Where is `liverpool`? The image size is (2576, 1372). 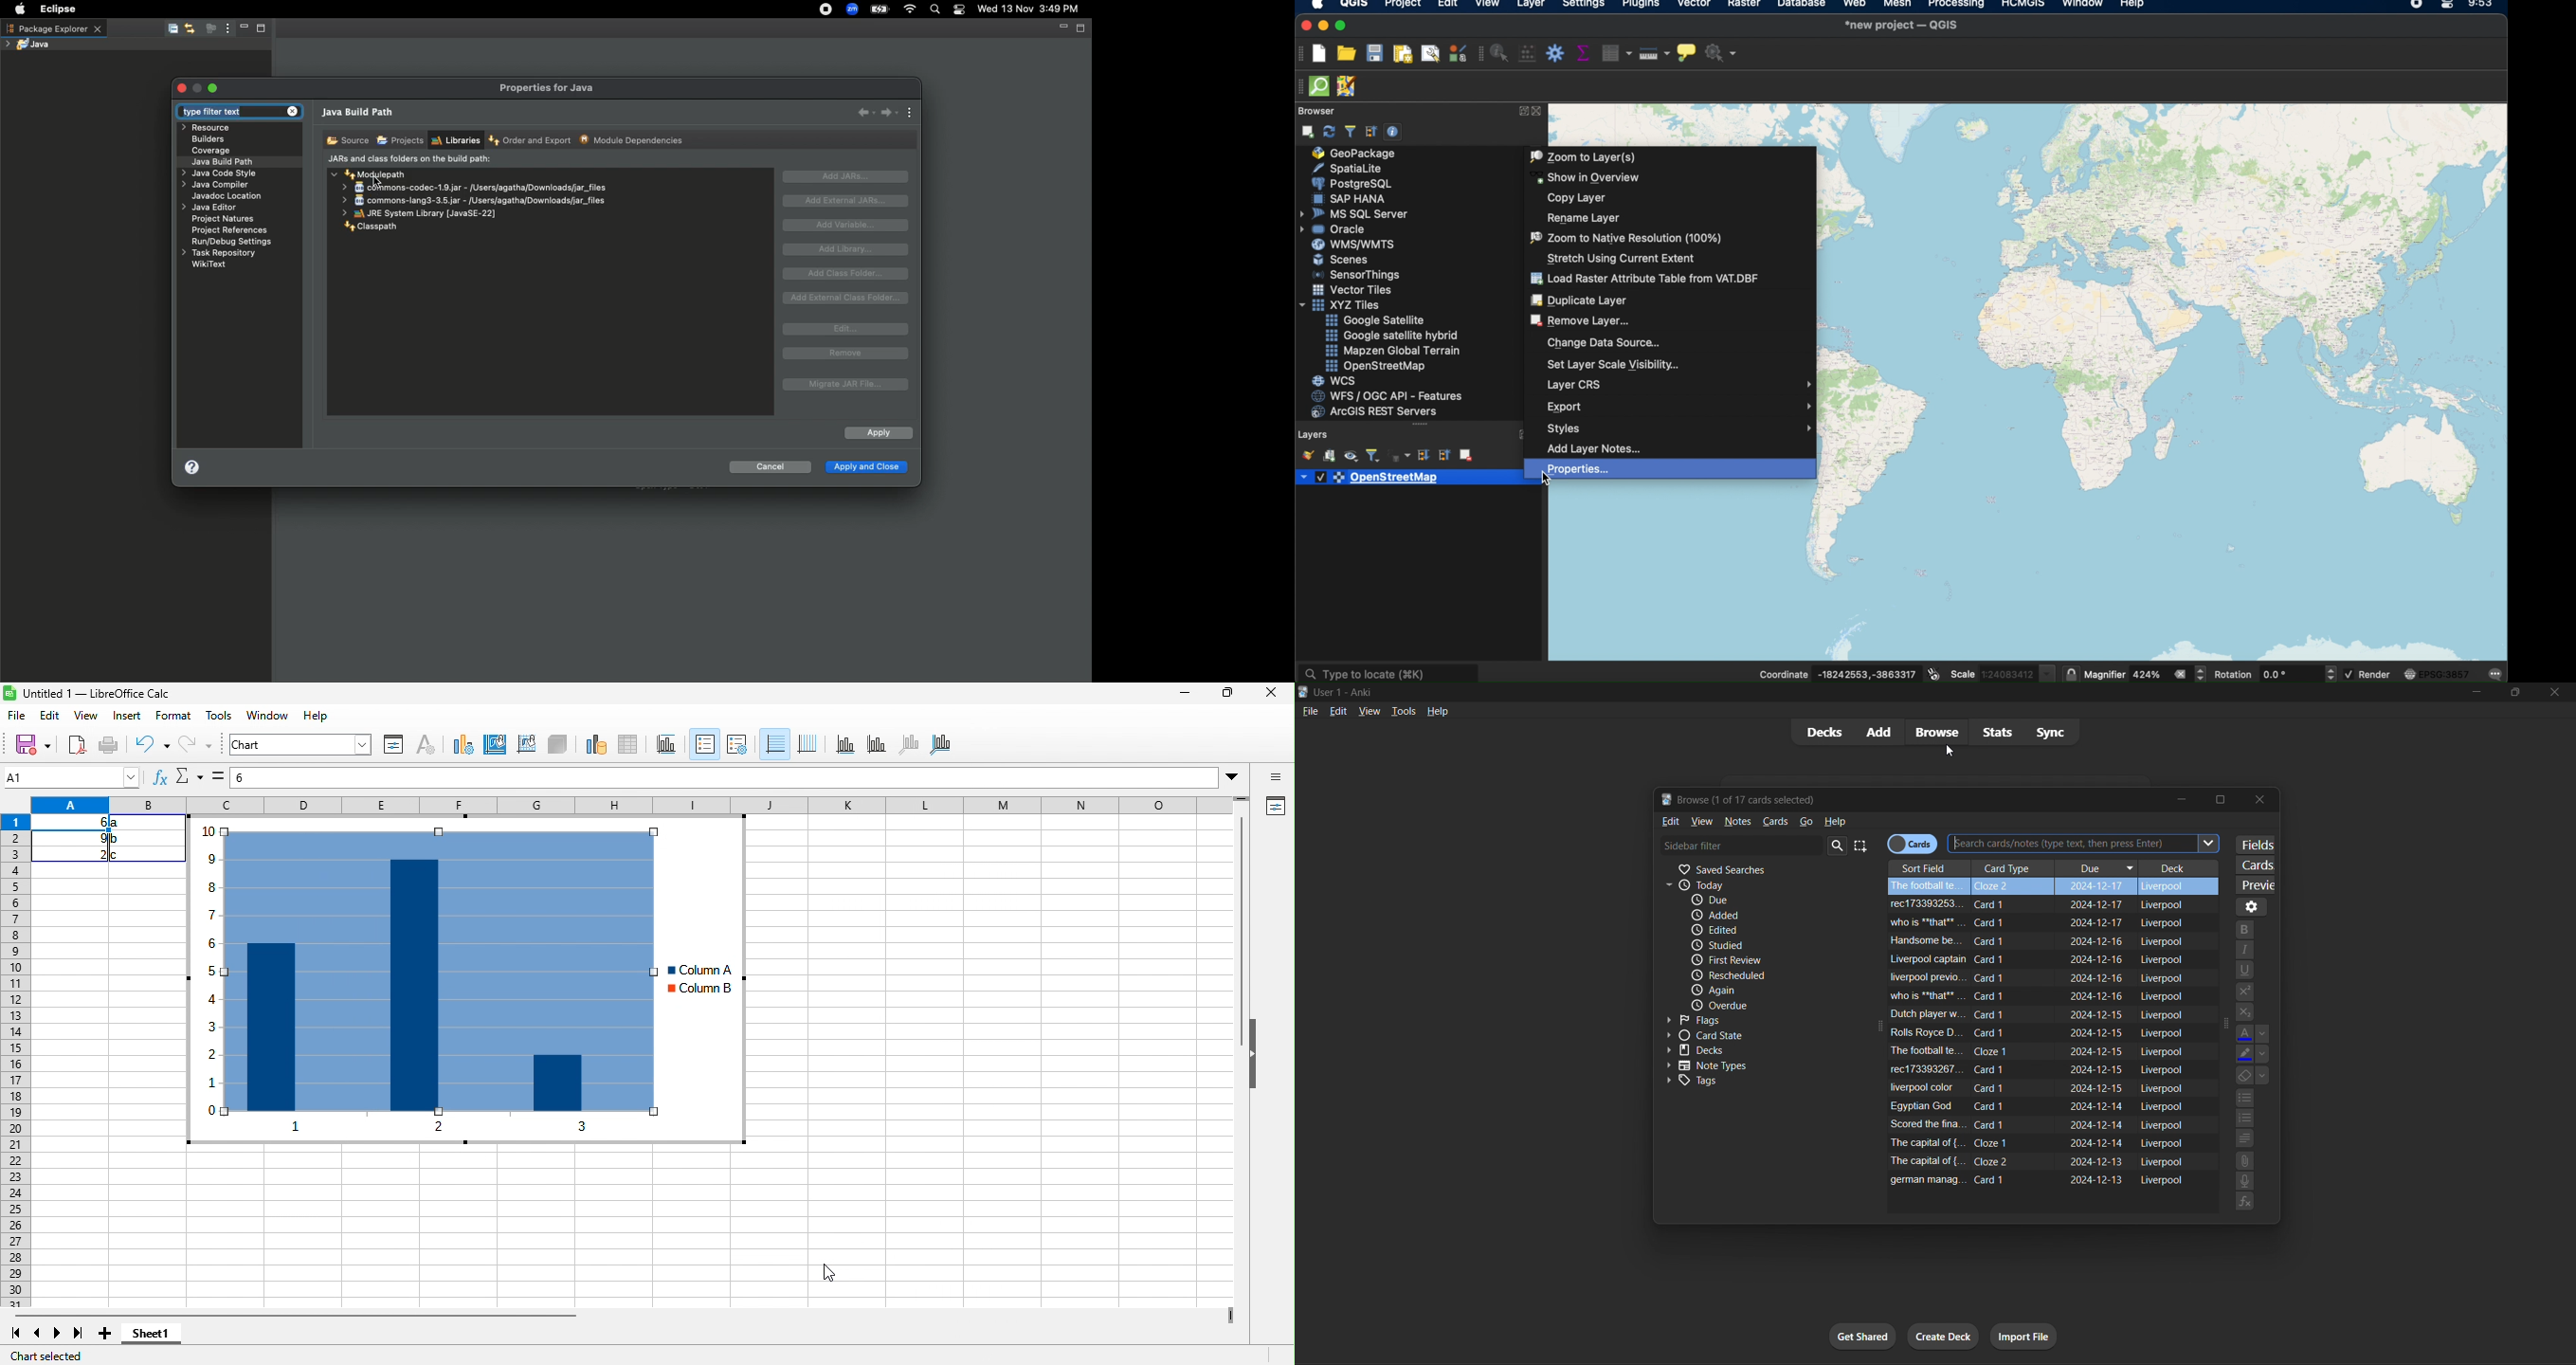
liverpool is located at coordinates (2164, 941).